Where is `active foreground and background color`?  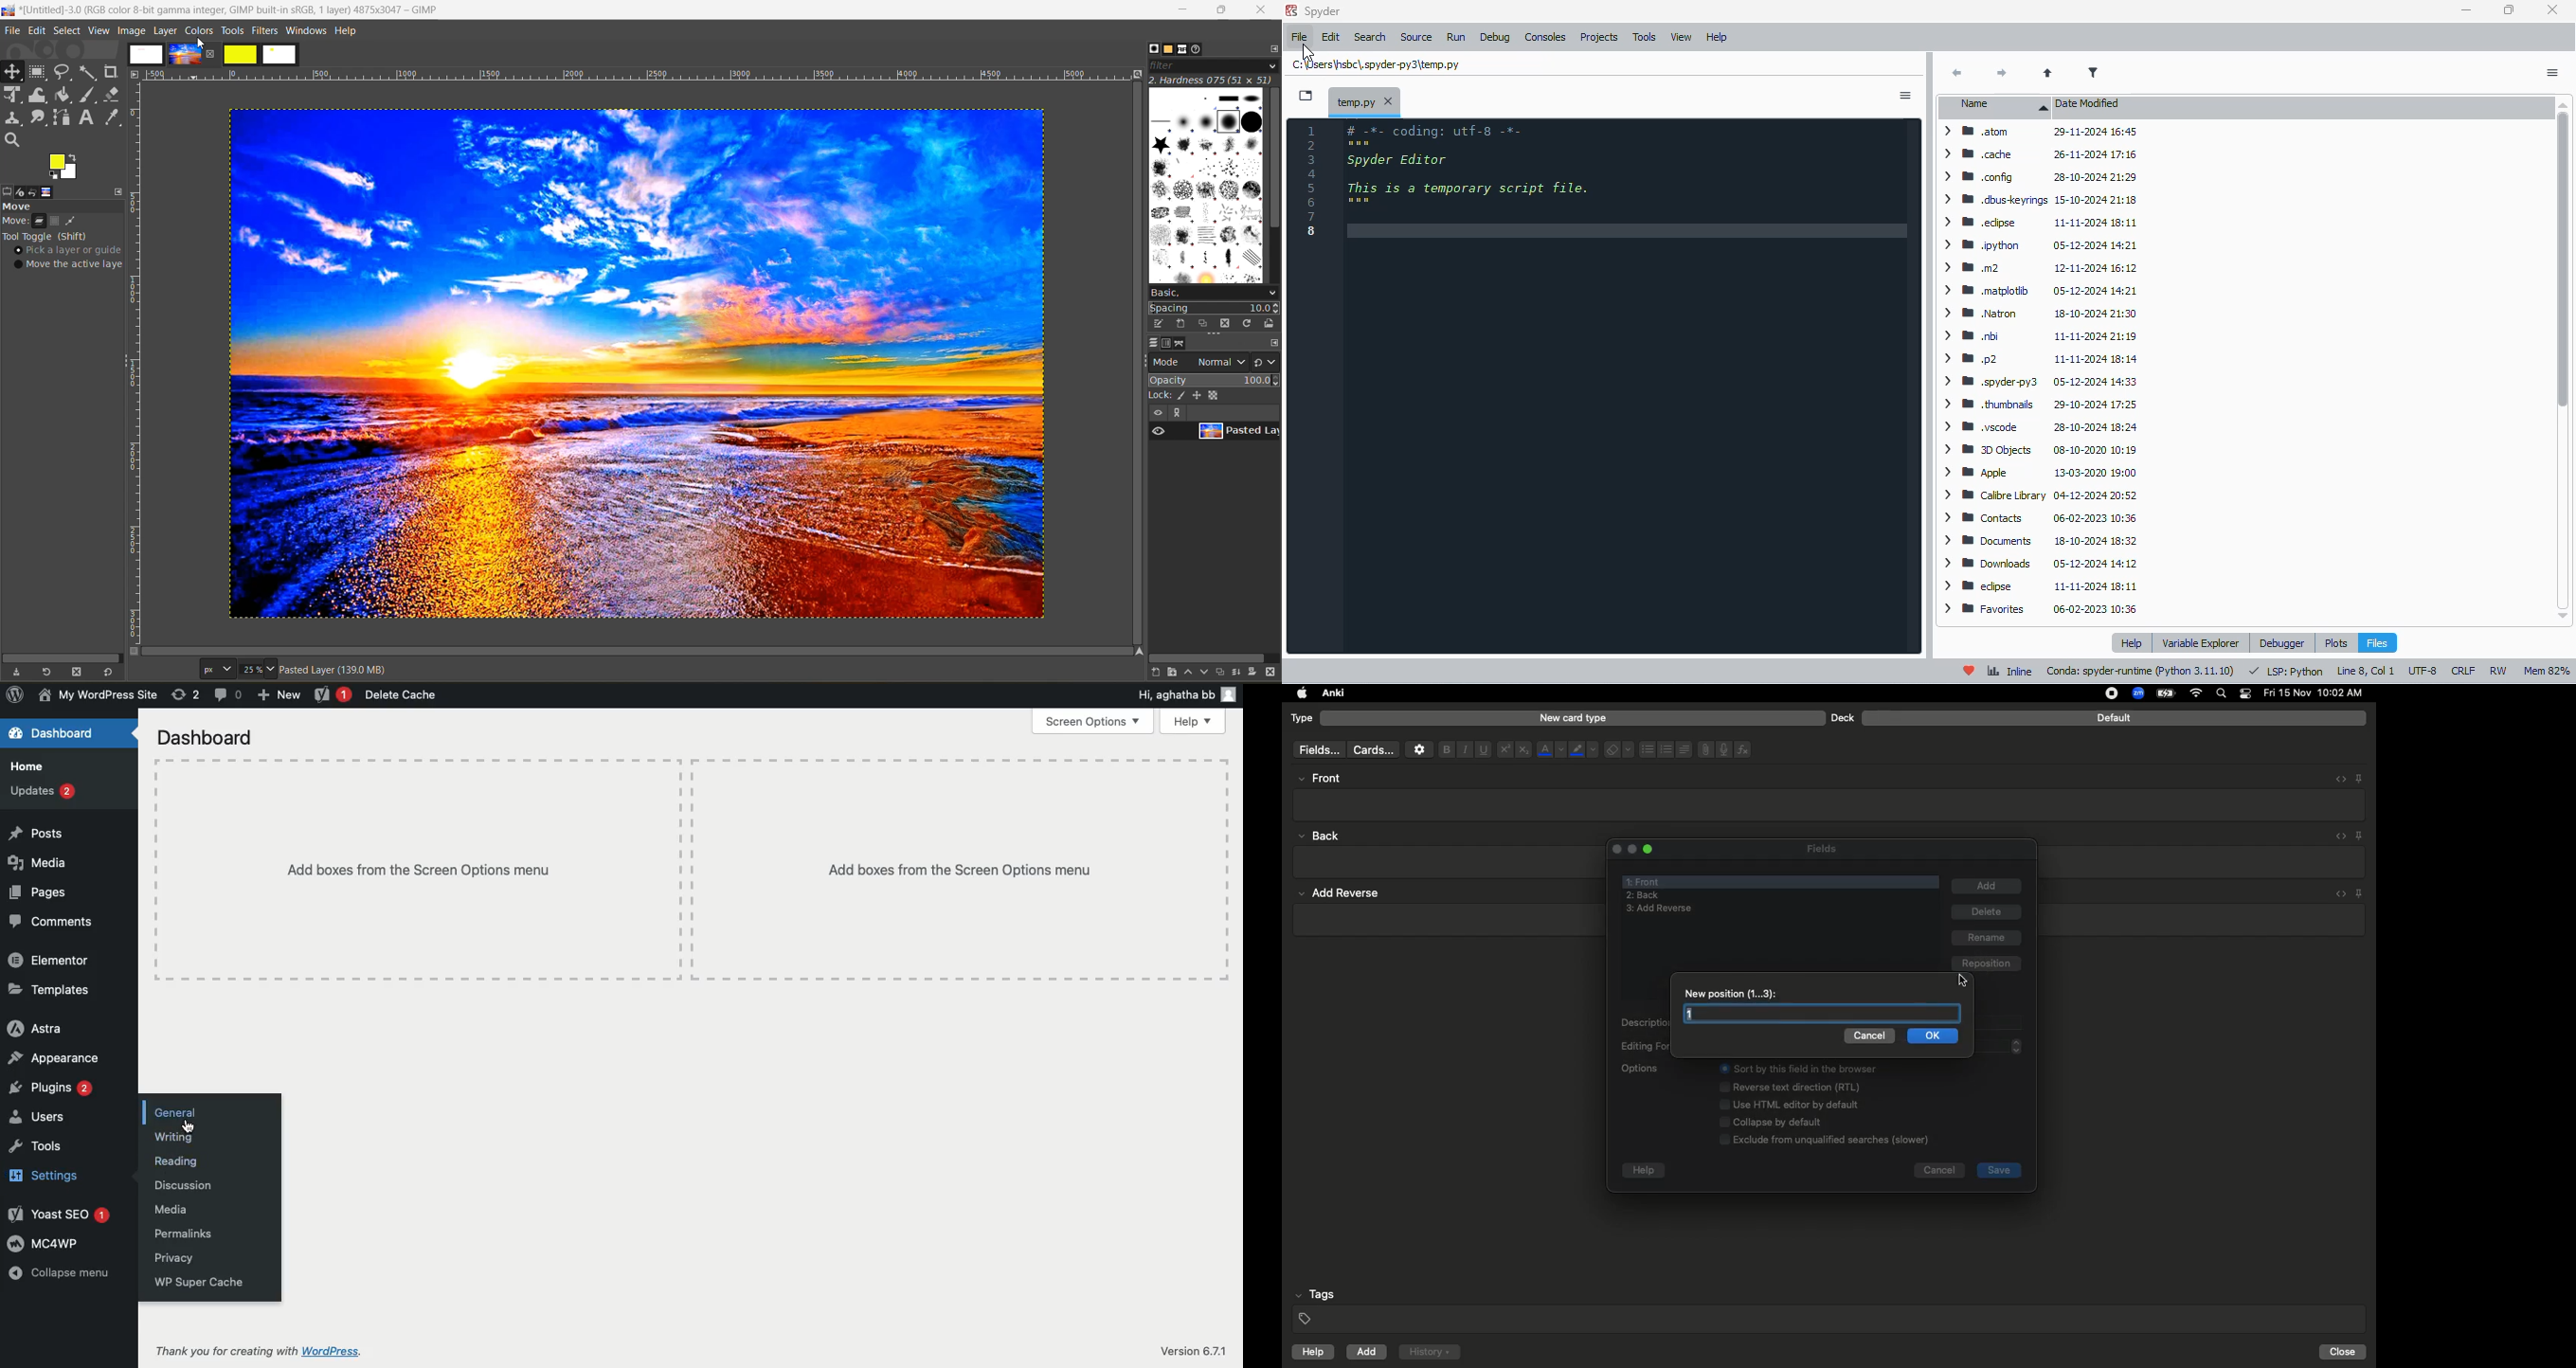 active foreground and background color is located at coordinates (64, 167).